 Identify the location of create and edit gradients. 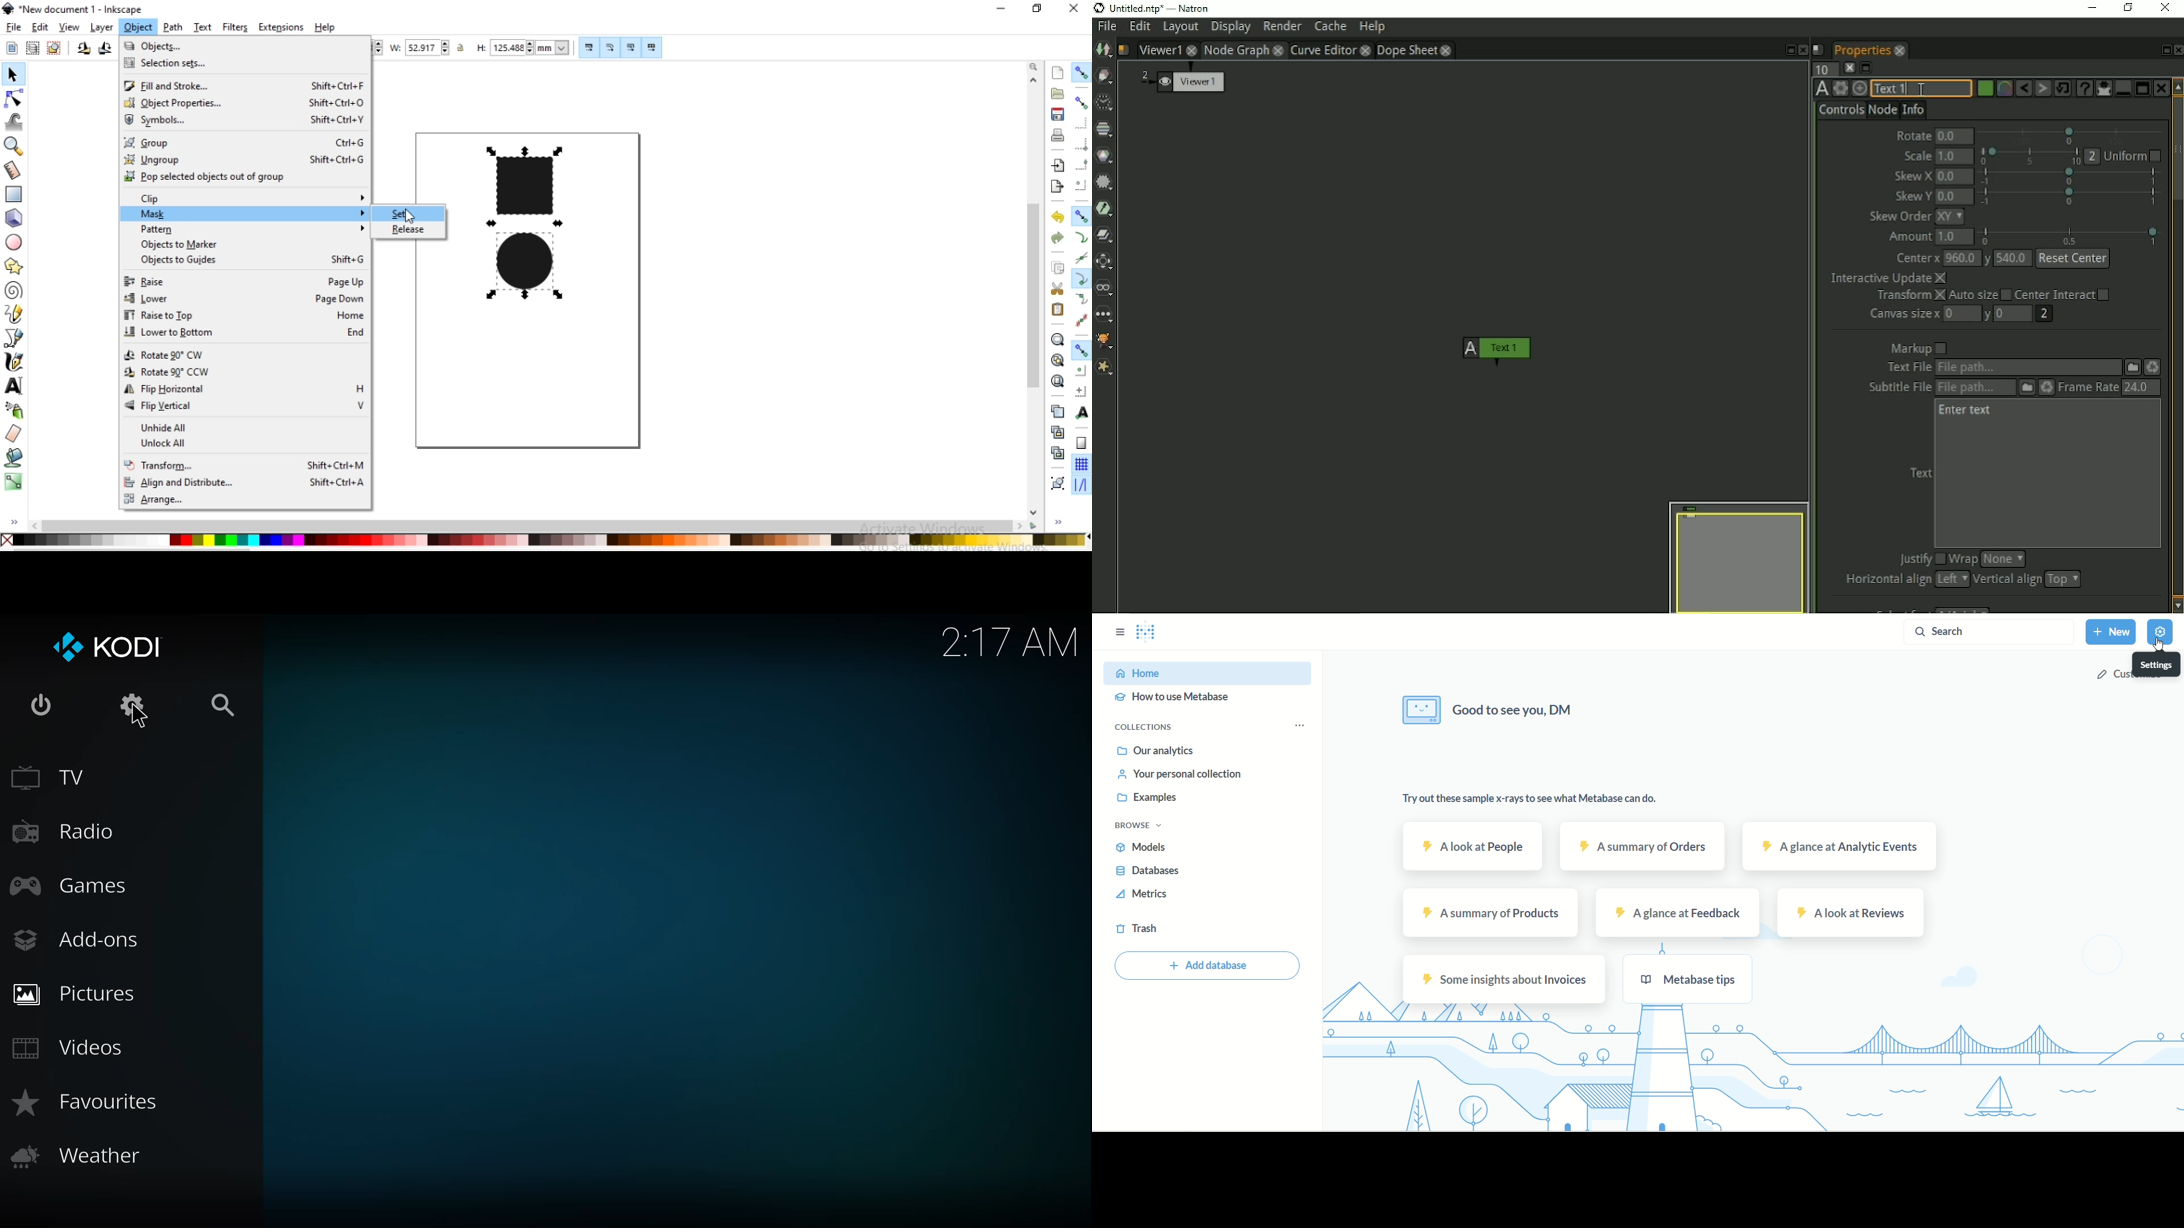
(15, 483).